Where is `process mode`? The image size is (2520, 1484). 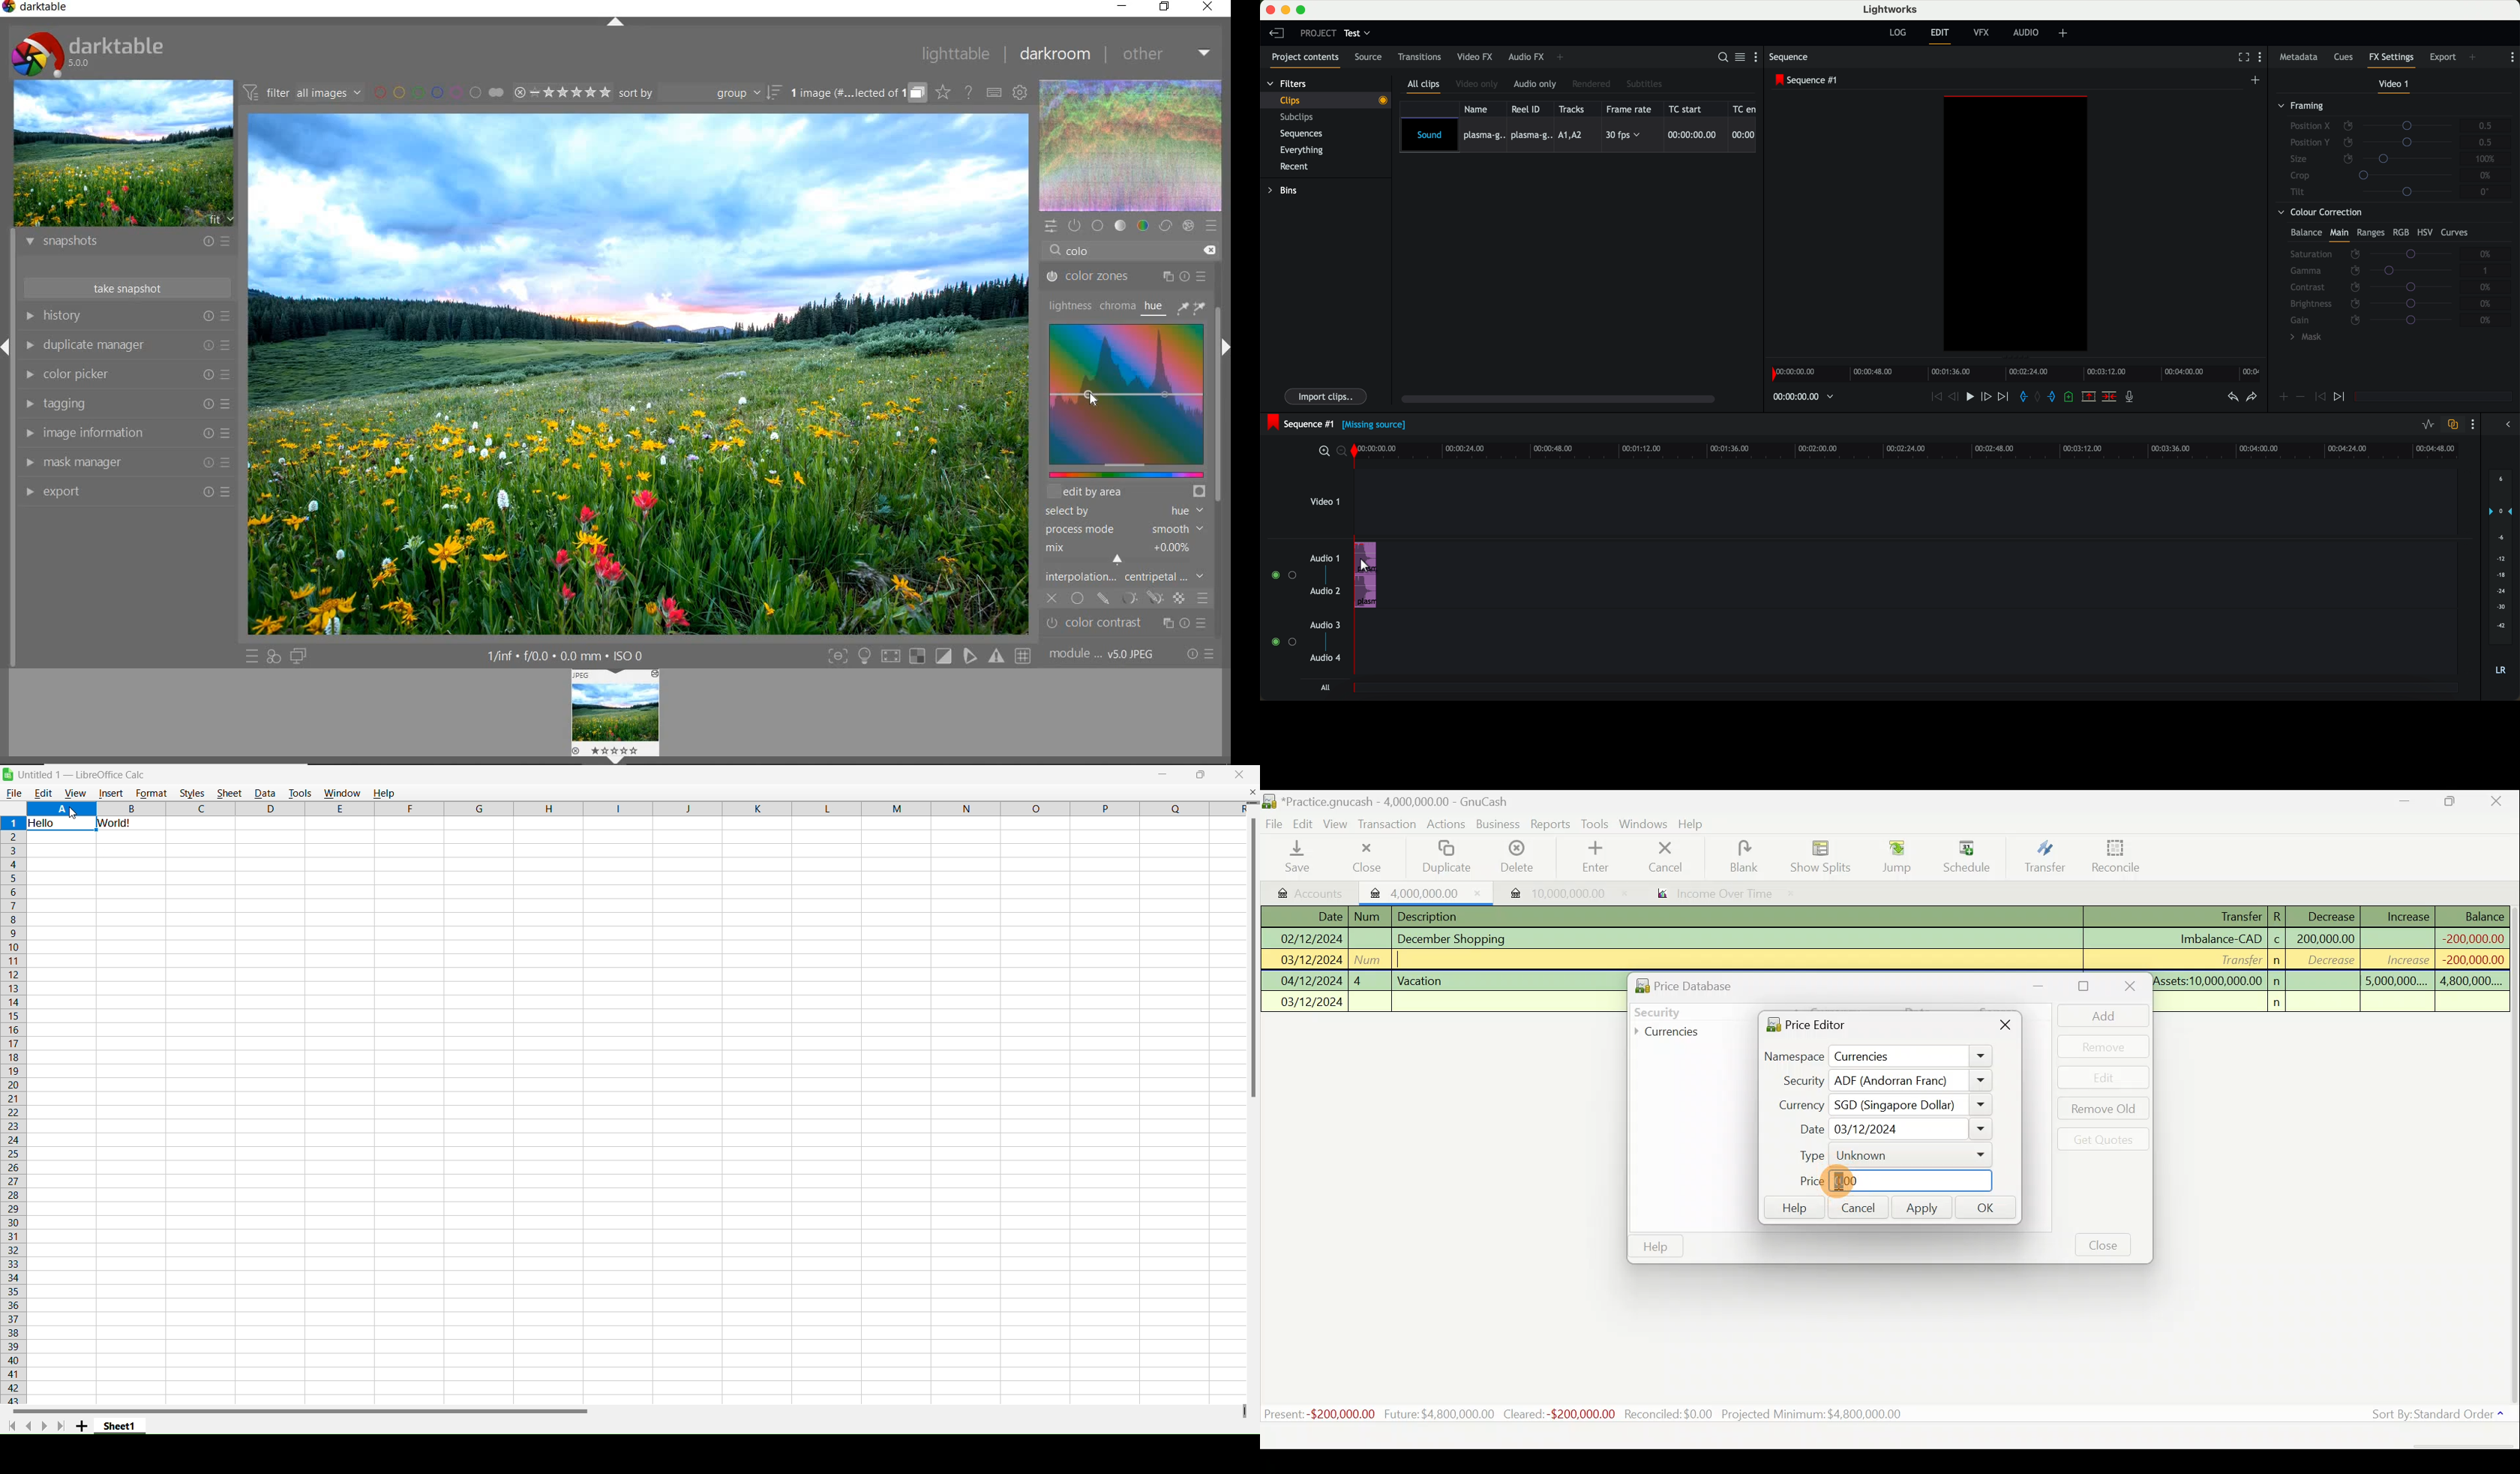
process mode is located at coordinates (1123, 531).